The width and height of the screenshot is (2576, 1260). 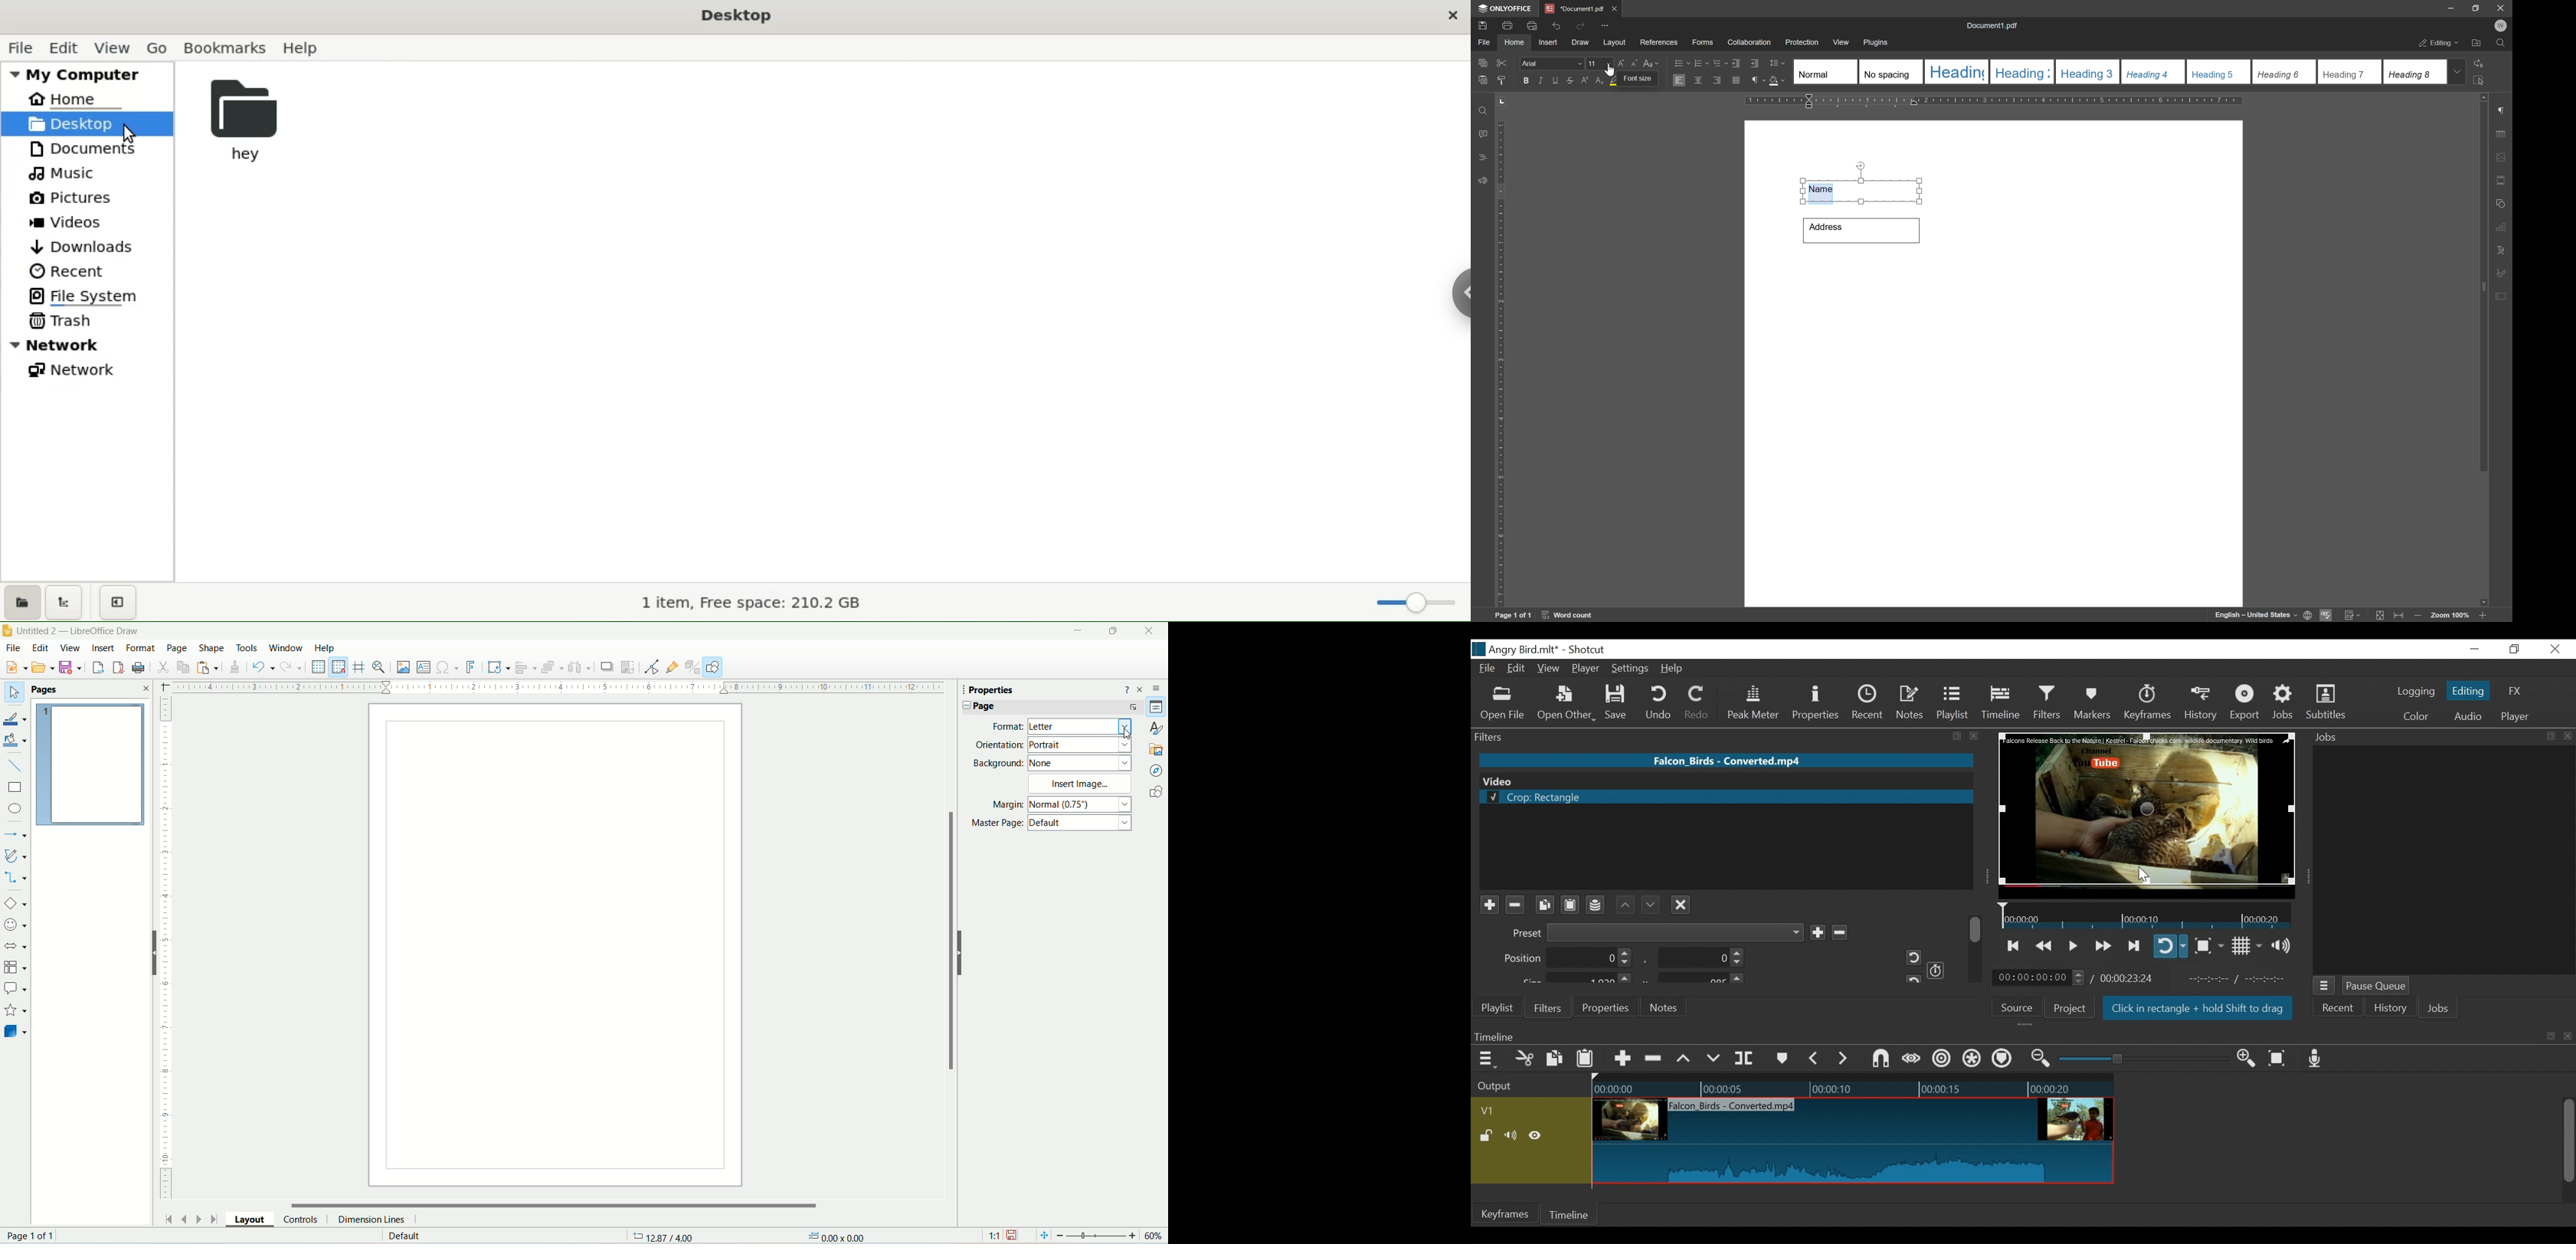 What do you see at coordinates (1998, 101) in the screenshot?
I see `ruler` at bounding box center [1998, 101].